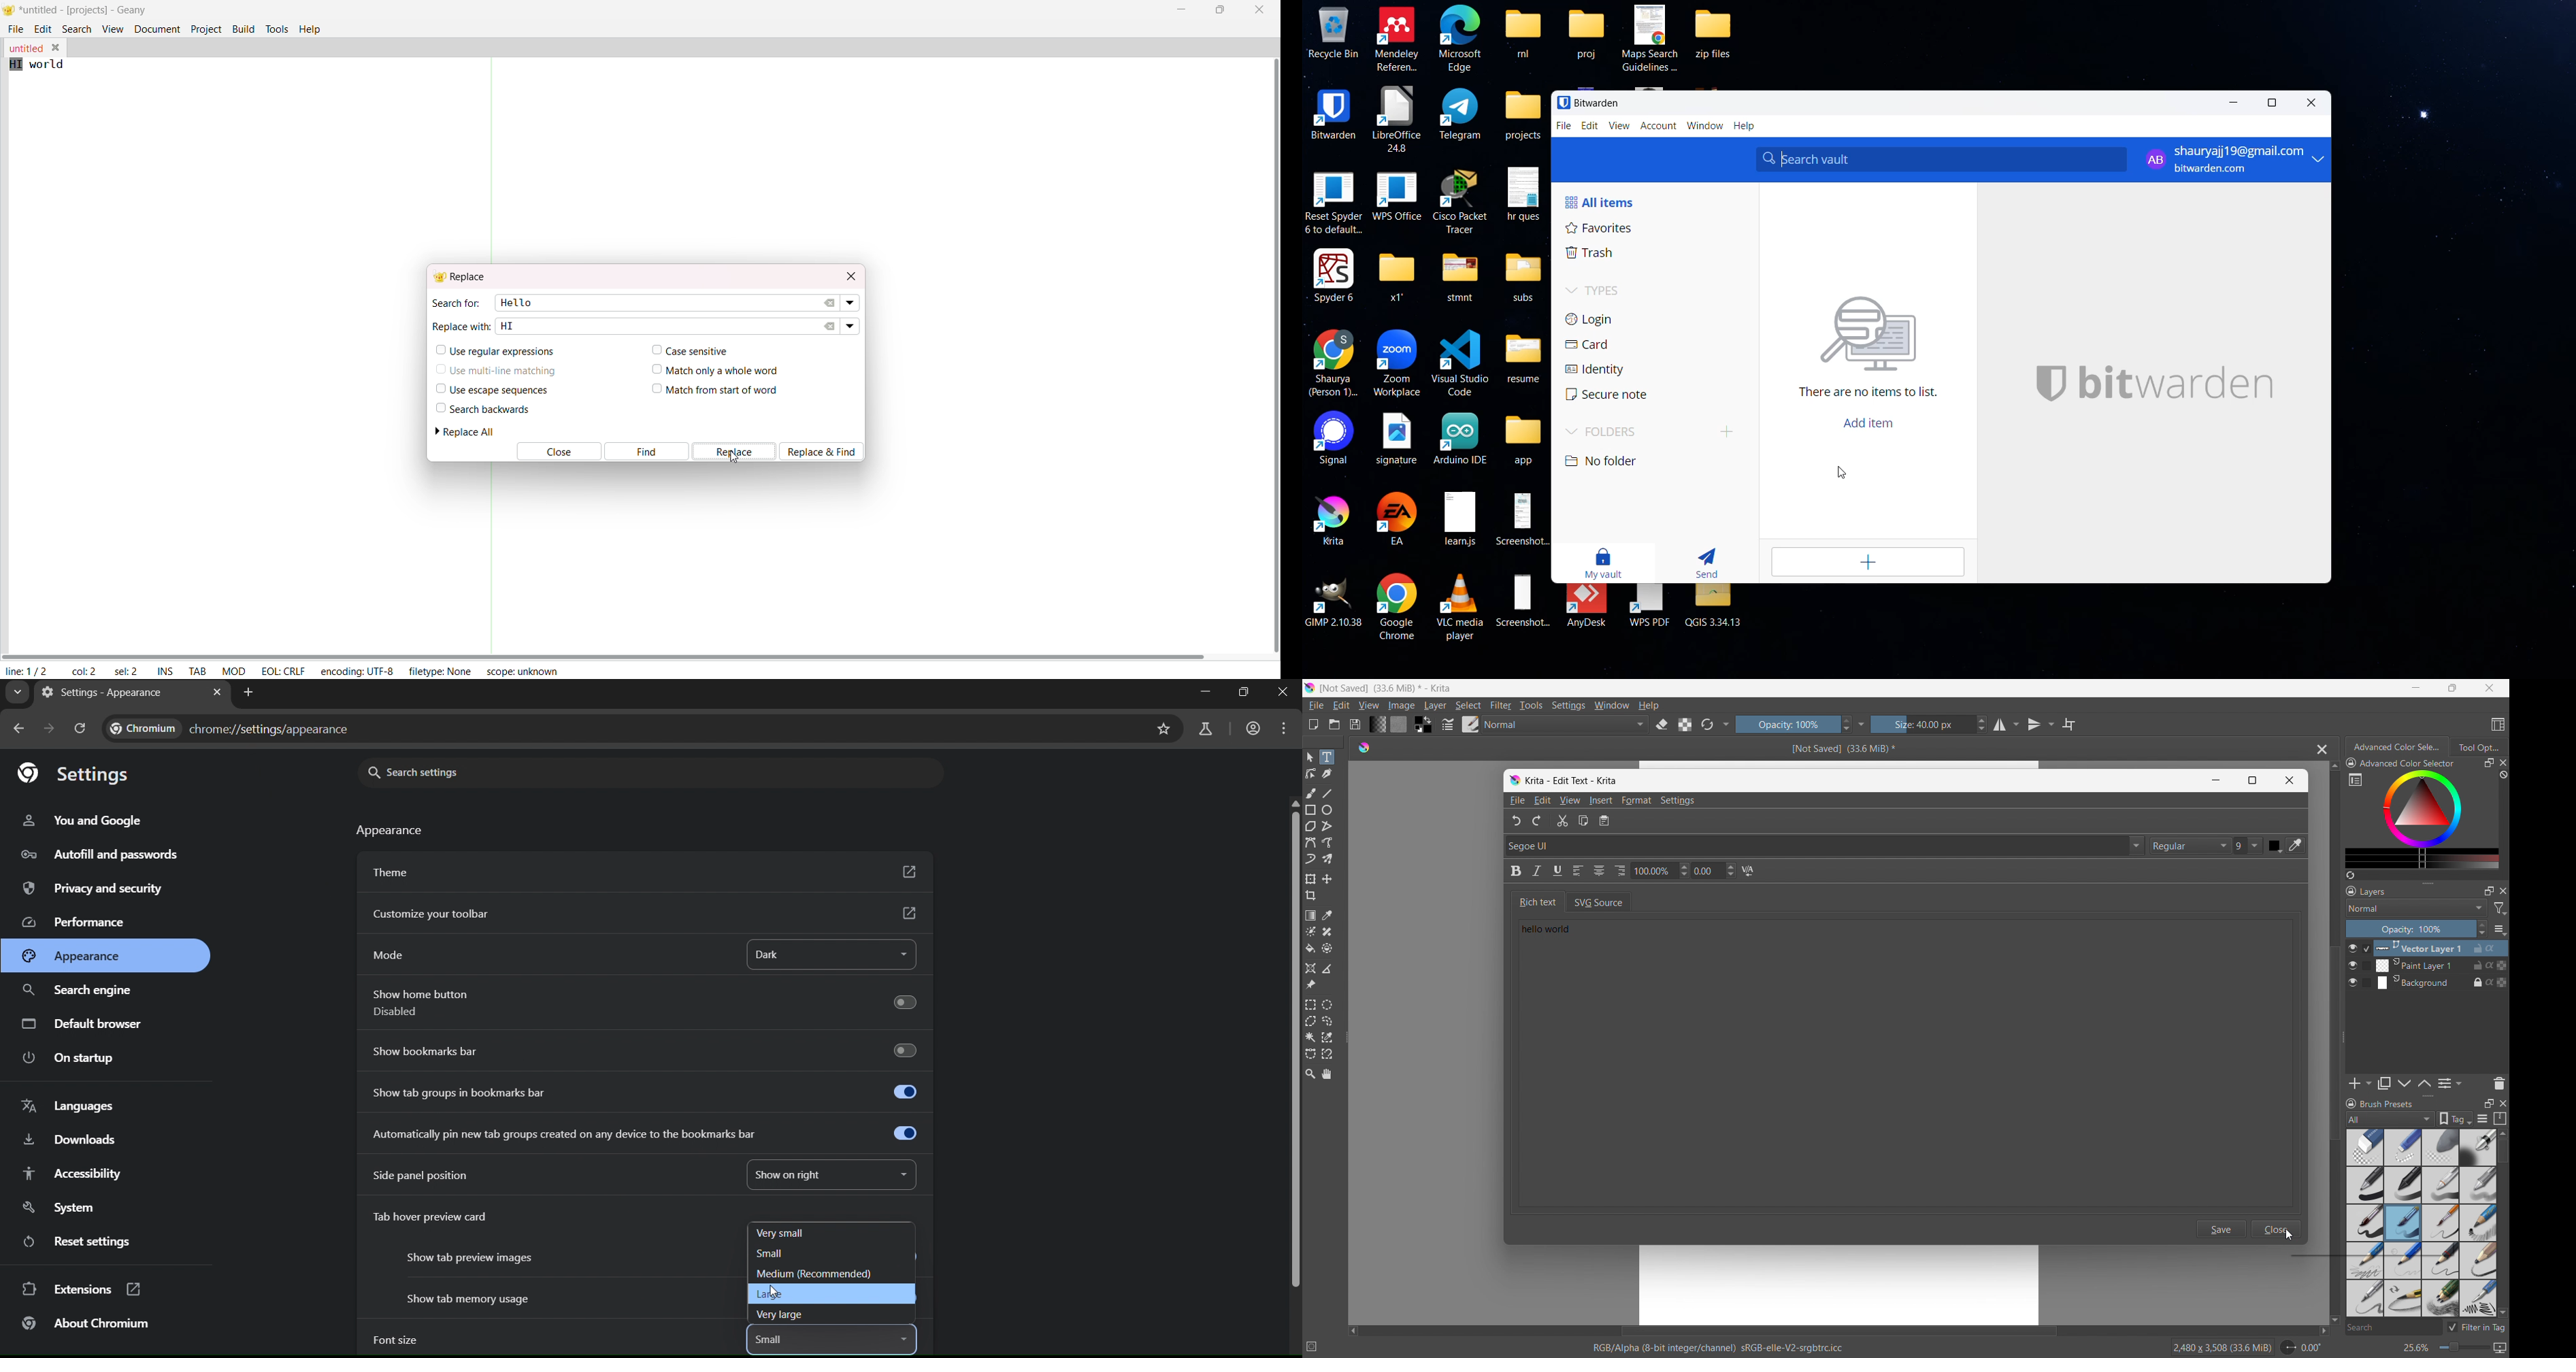  I want to click on options, so click(2499, 929).